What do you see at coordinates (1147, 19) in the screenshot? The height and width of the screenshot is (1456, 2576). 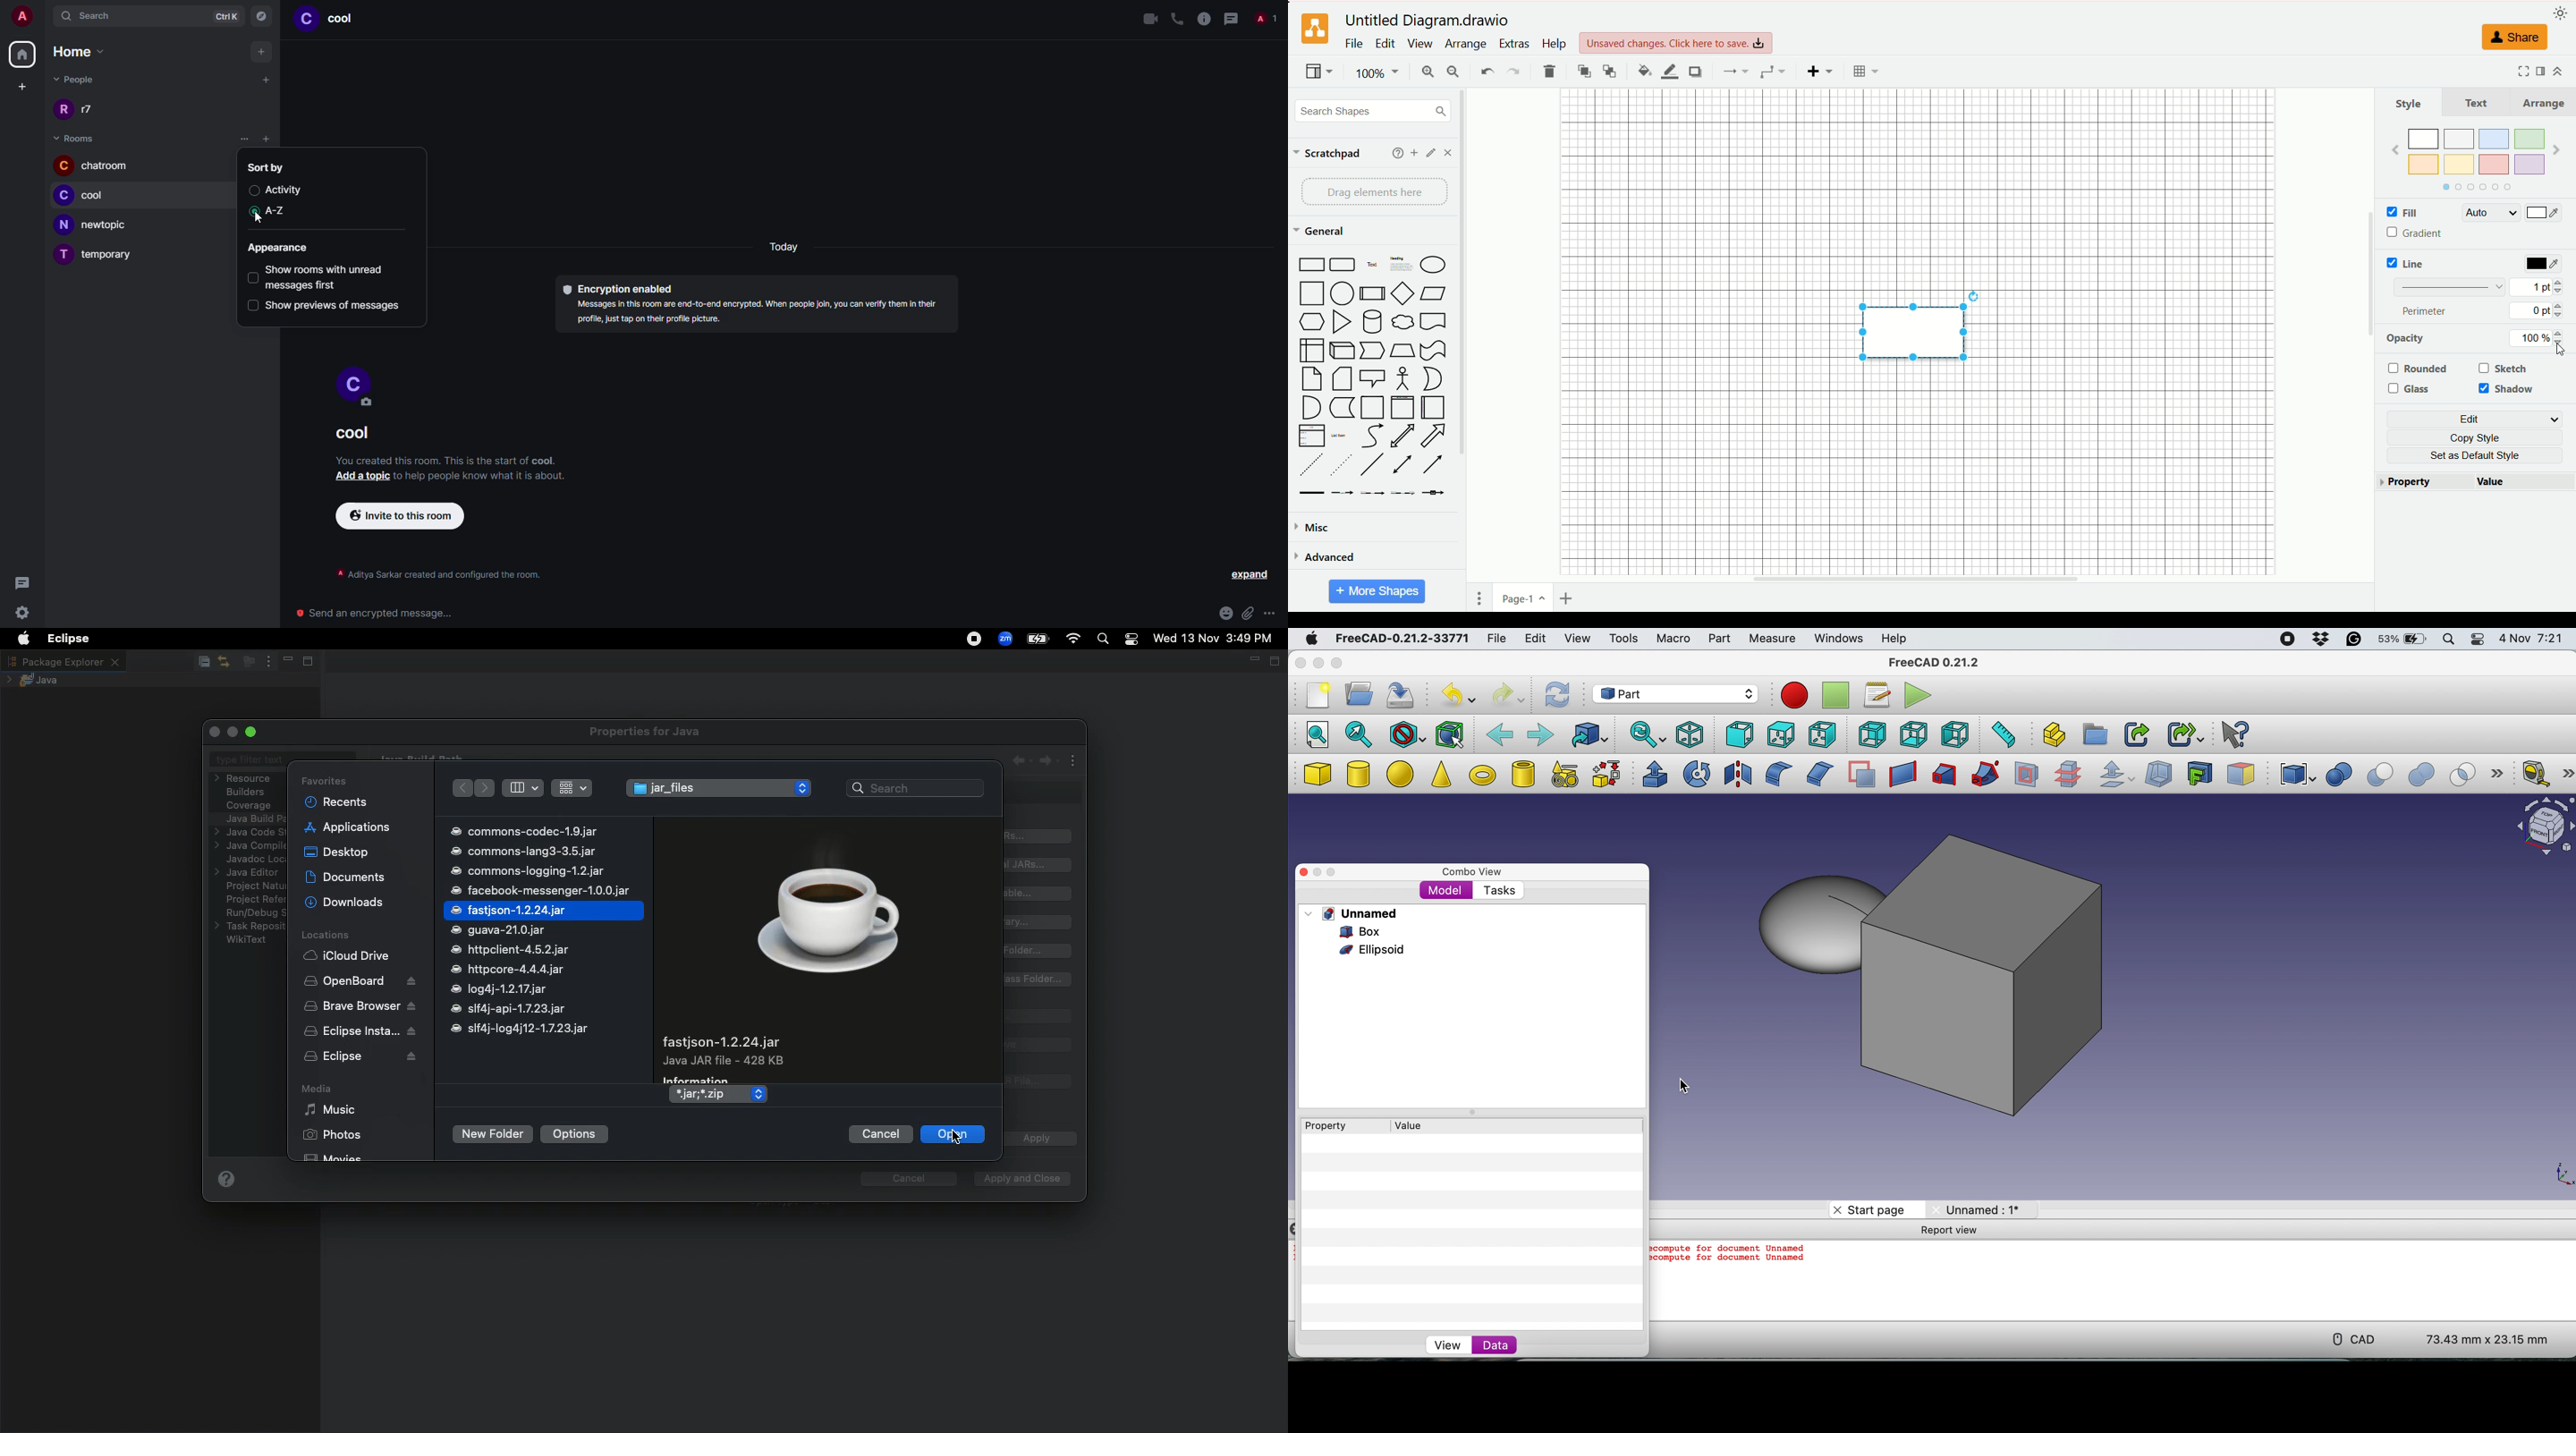 I see `video call` at bounding box center [1147, 19].